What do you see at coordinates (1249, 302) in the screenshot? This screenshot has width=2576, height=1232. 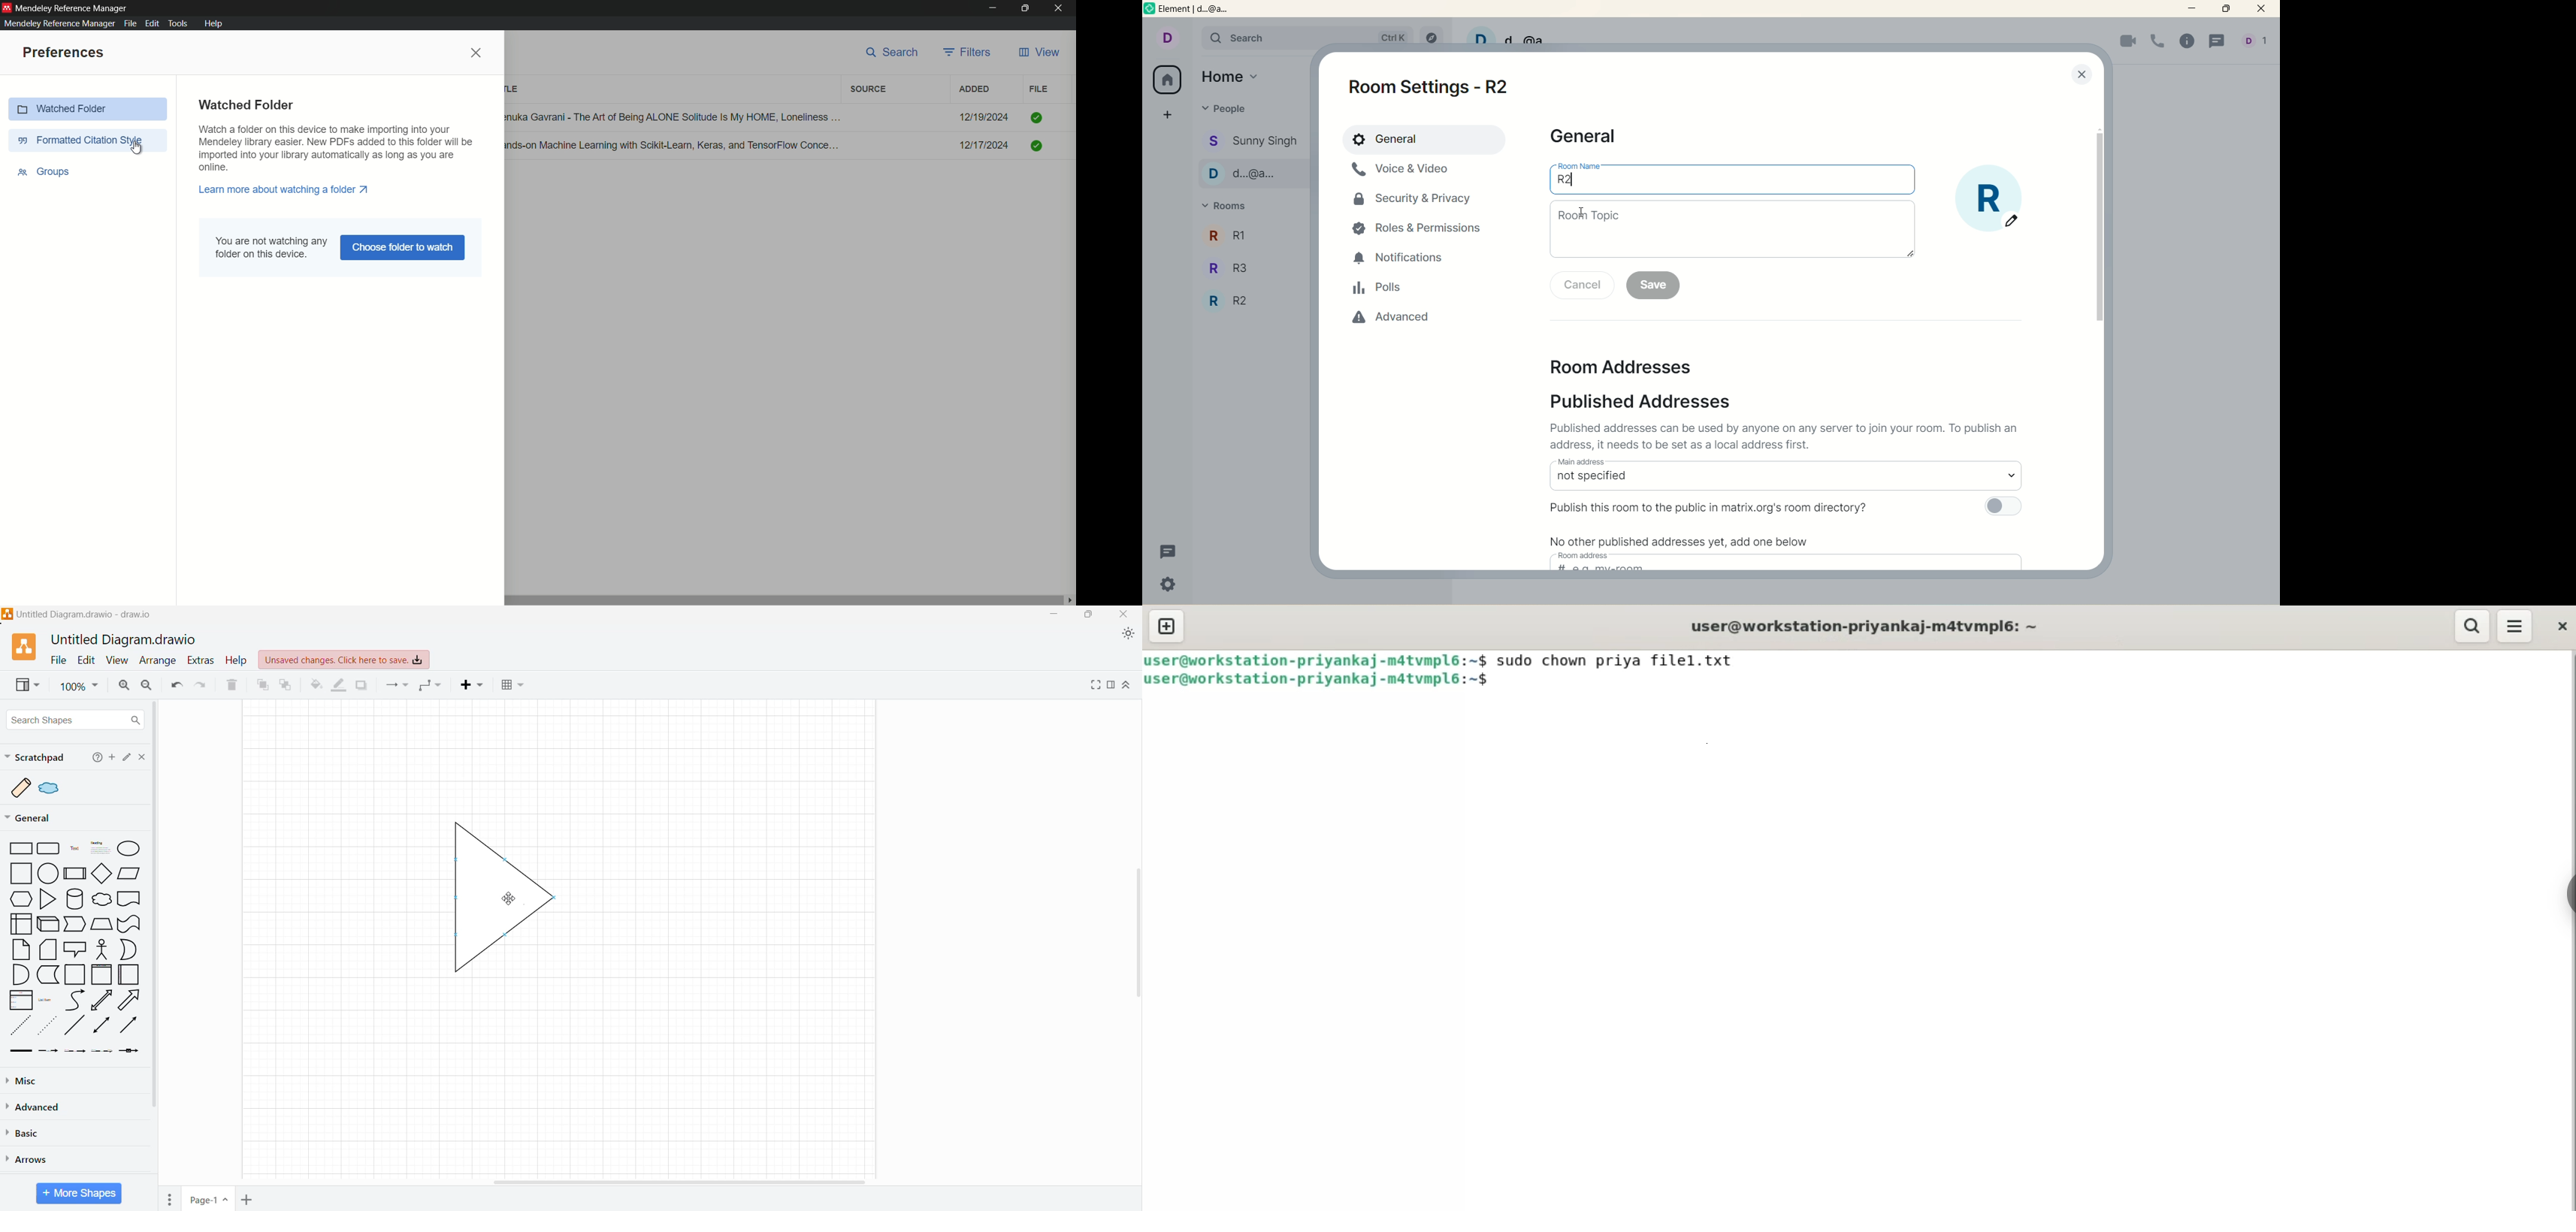 I see `R2` at bounding box center [1249, 302].